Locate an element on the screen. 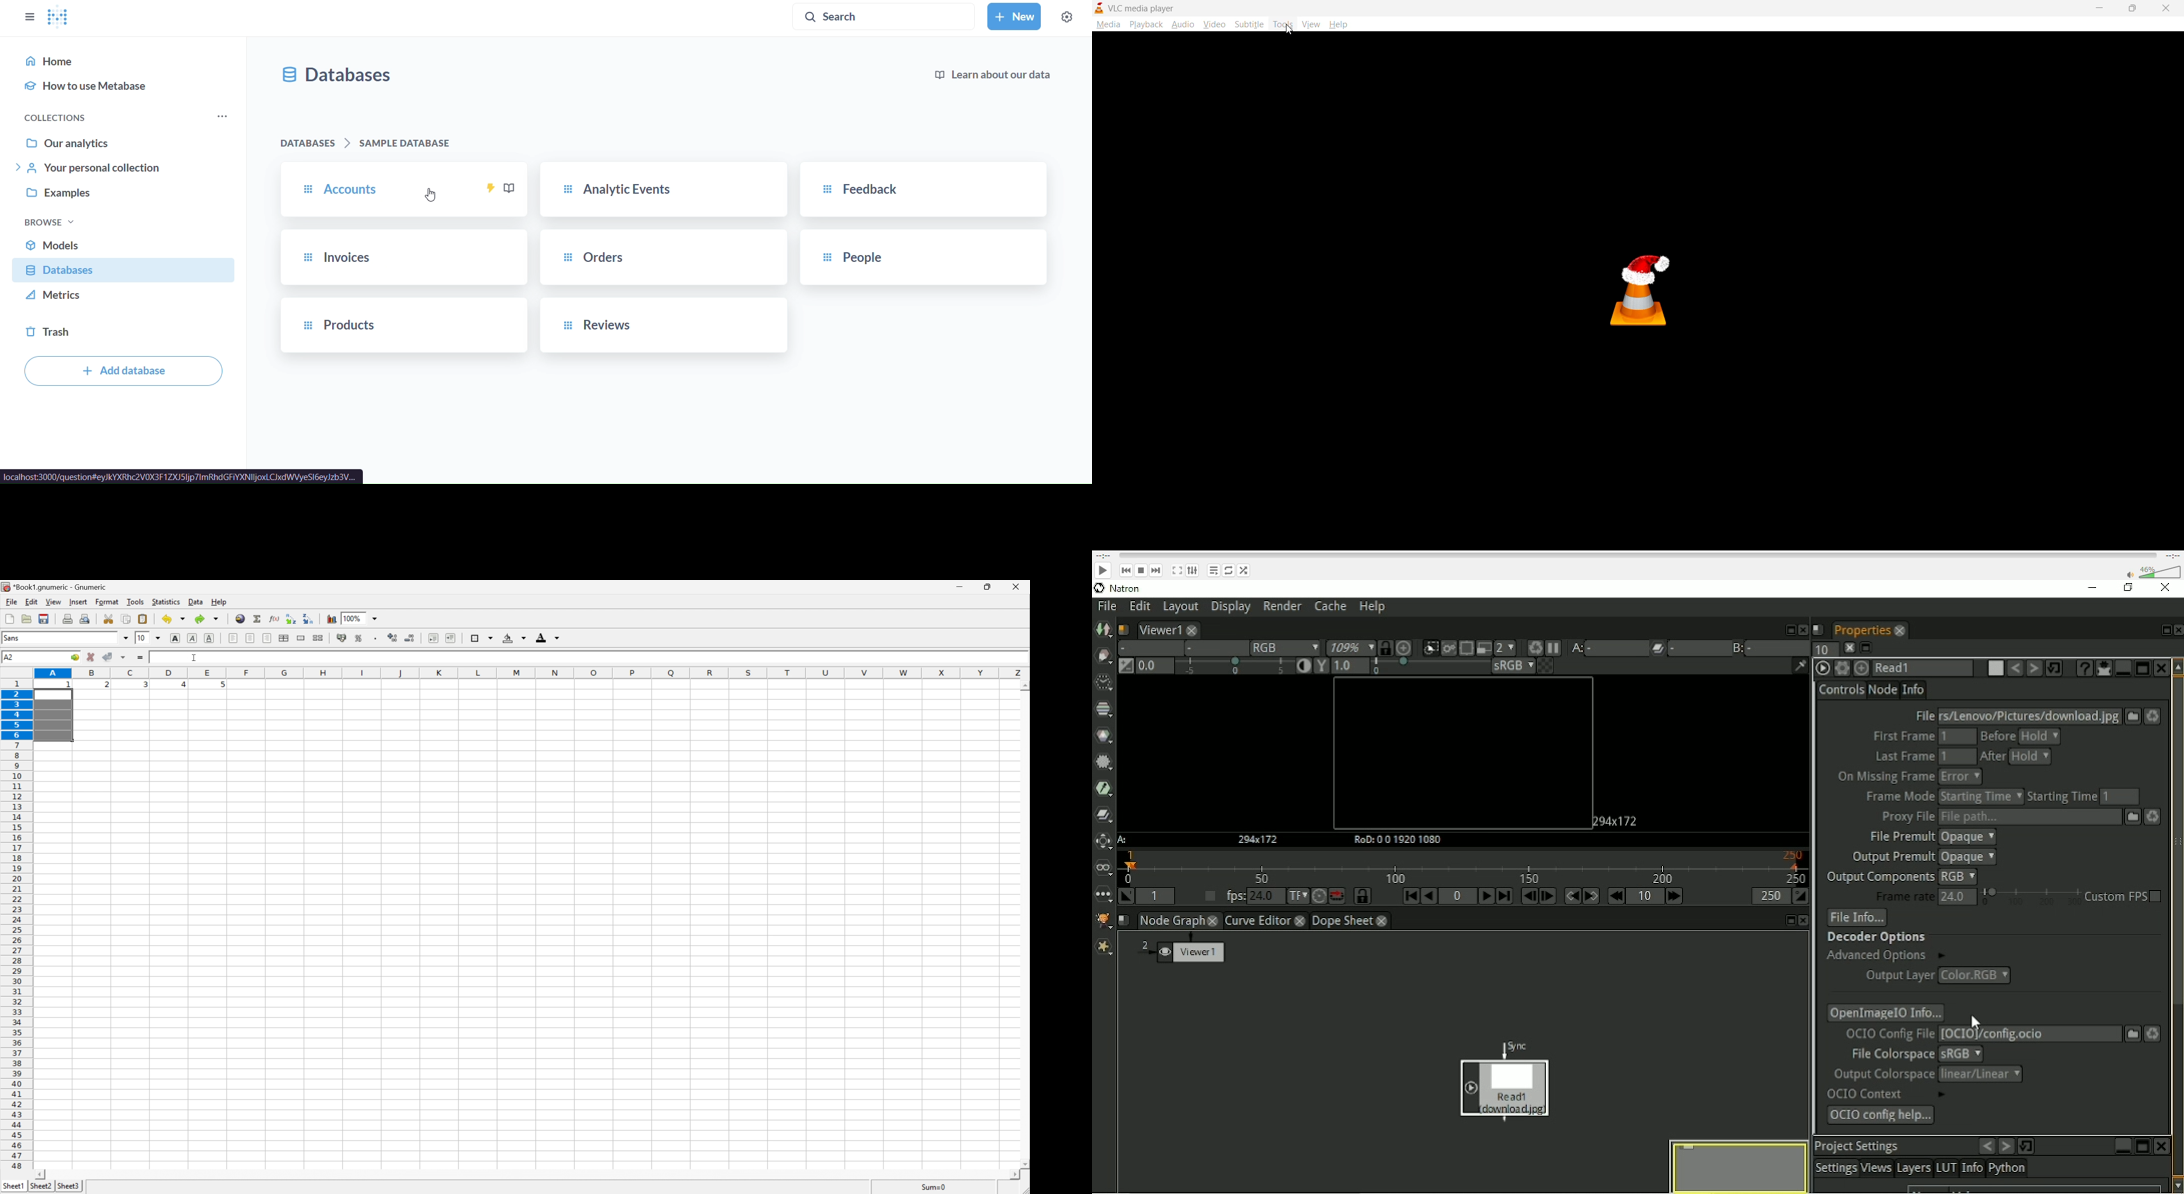 This screenshot has height=1204, width=2184. next is located at coordinates (1154, 571).